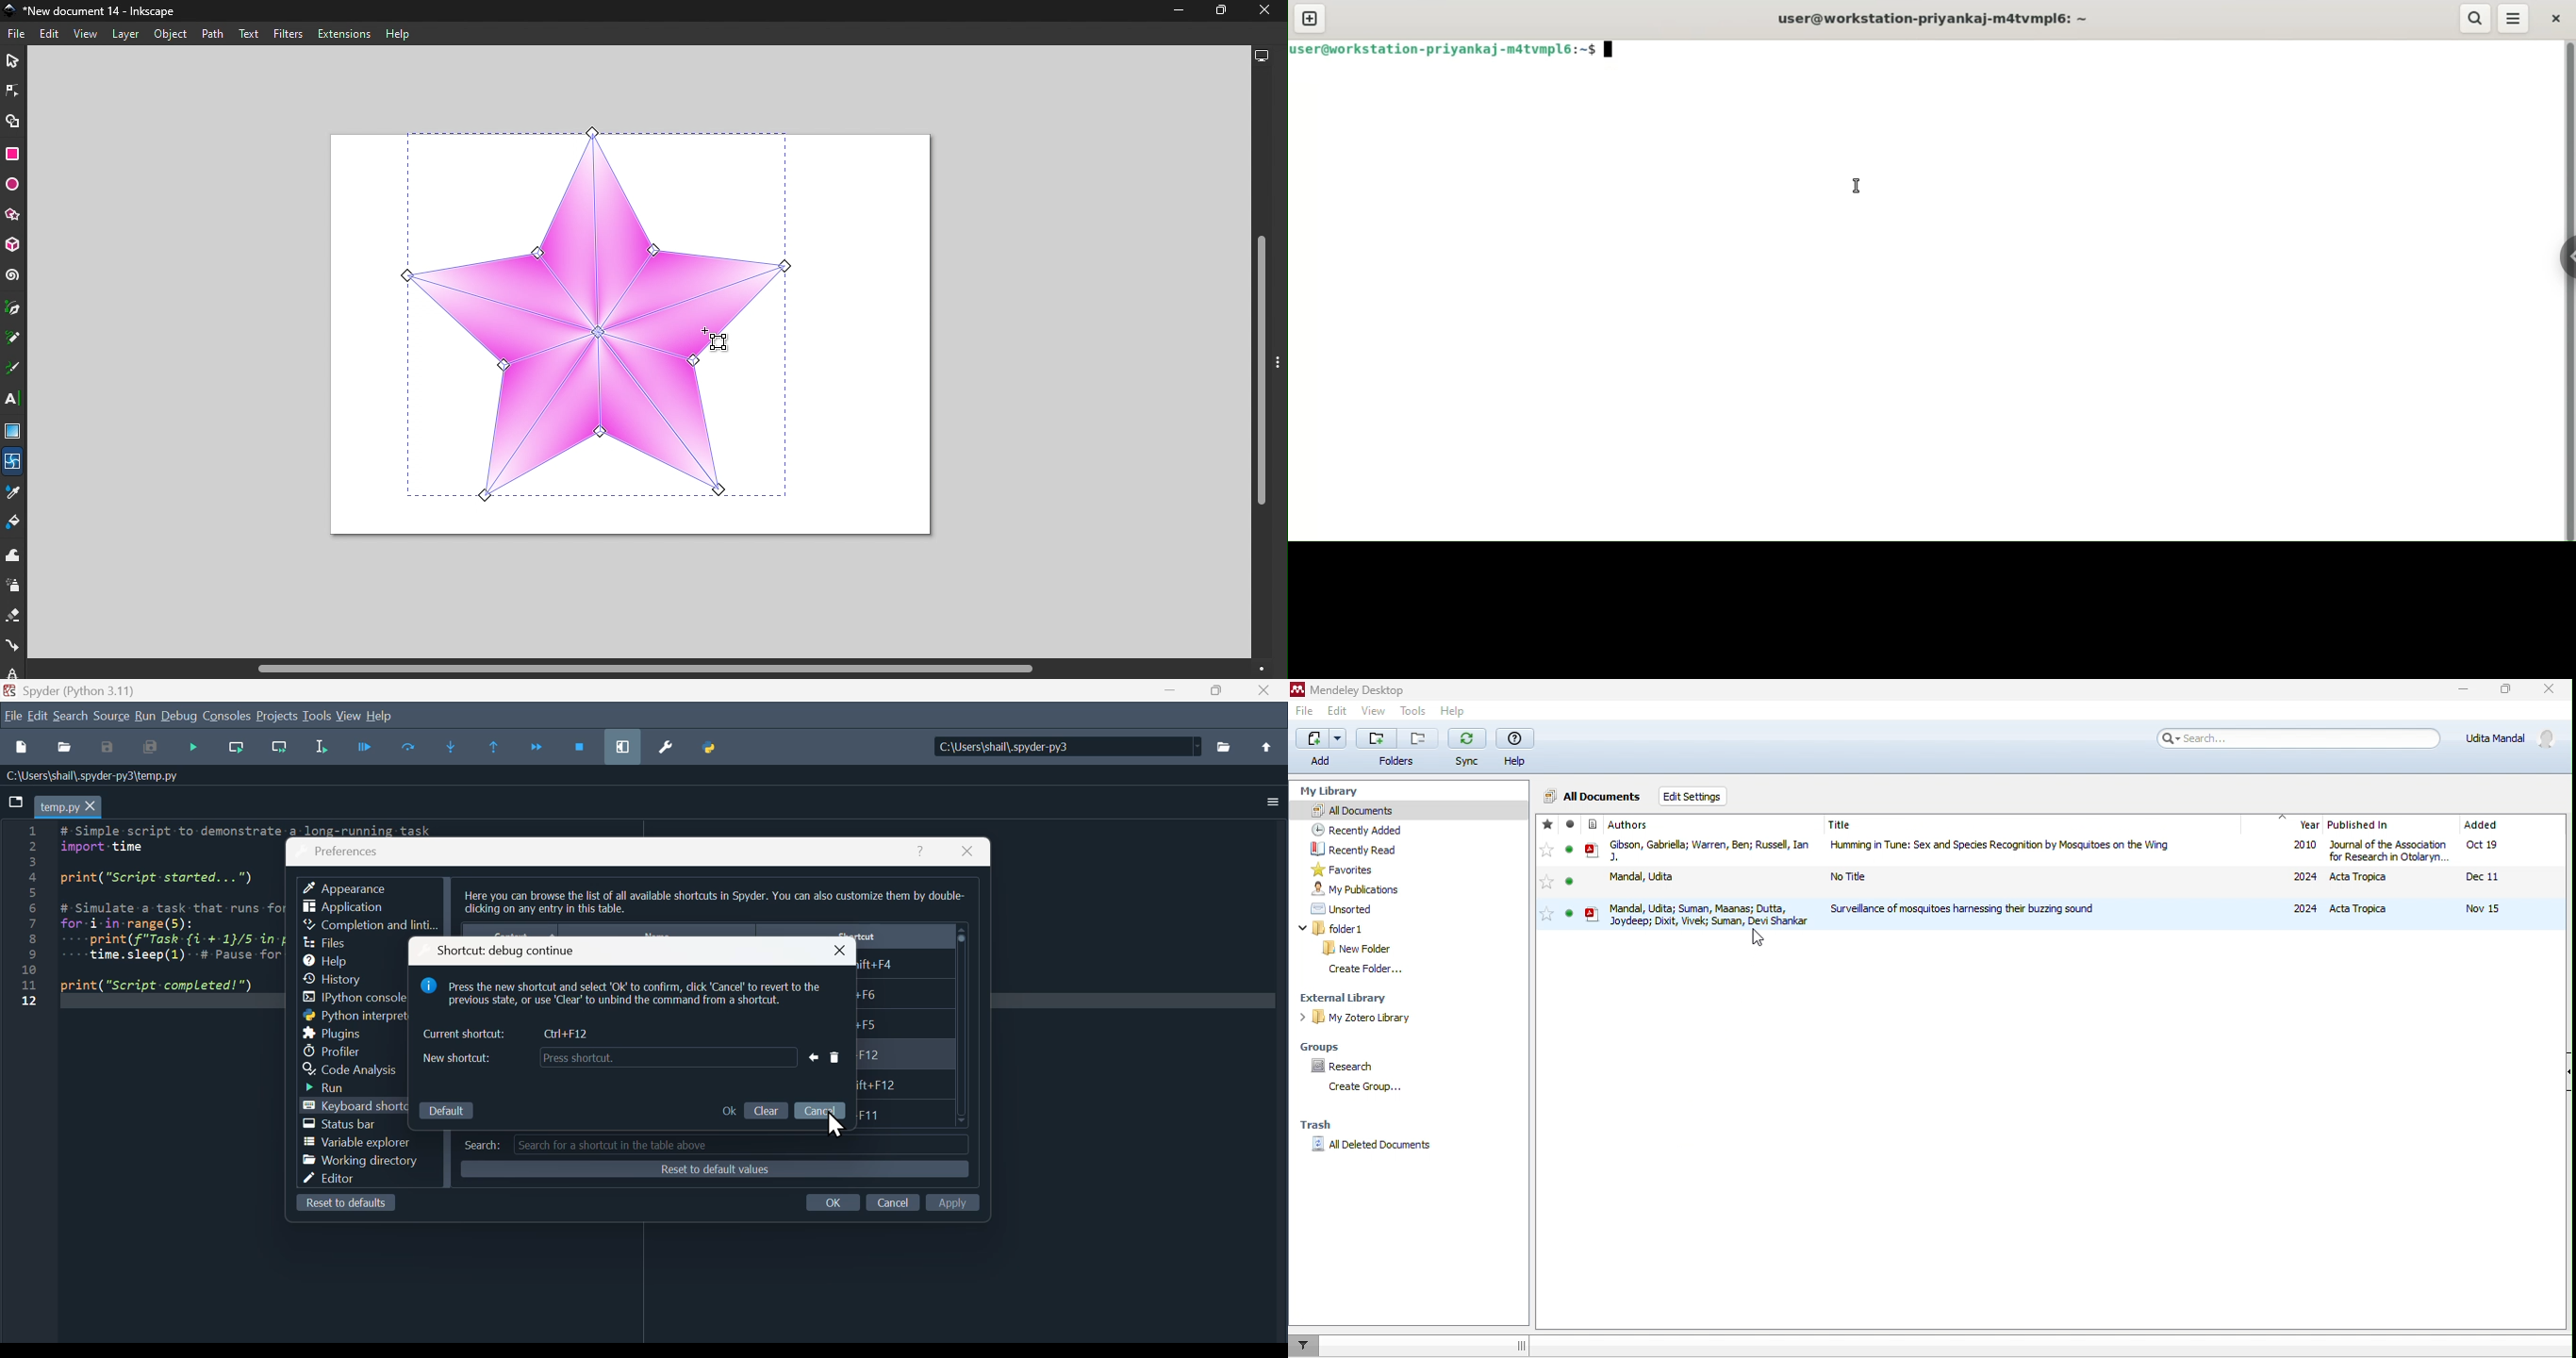  I want to click on , so click(892, 1200).